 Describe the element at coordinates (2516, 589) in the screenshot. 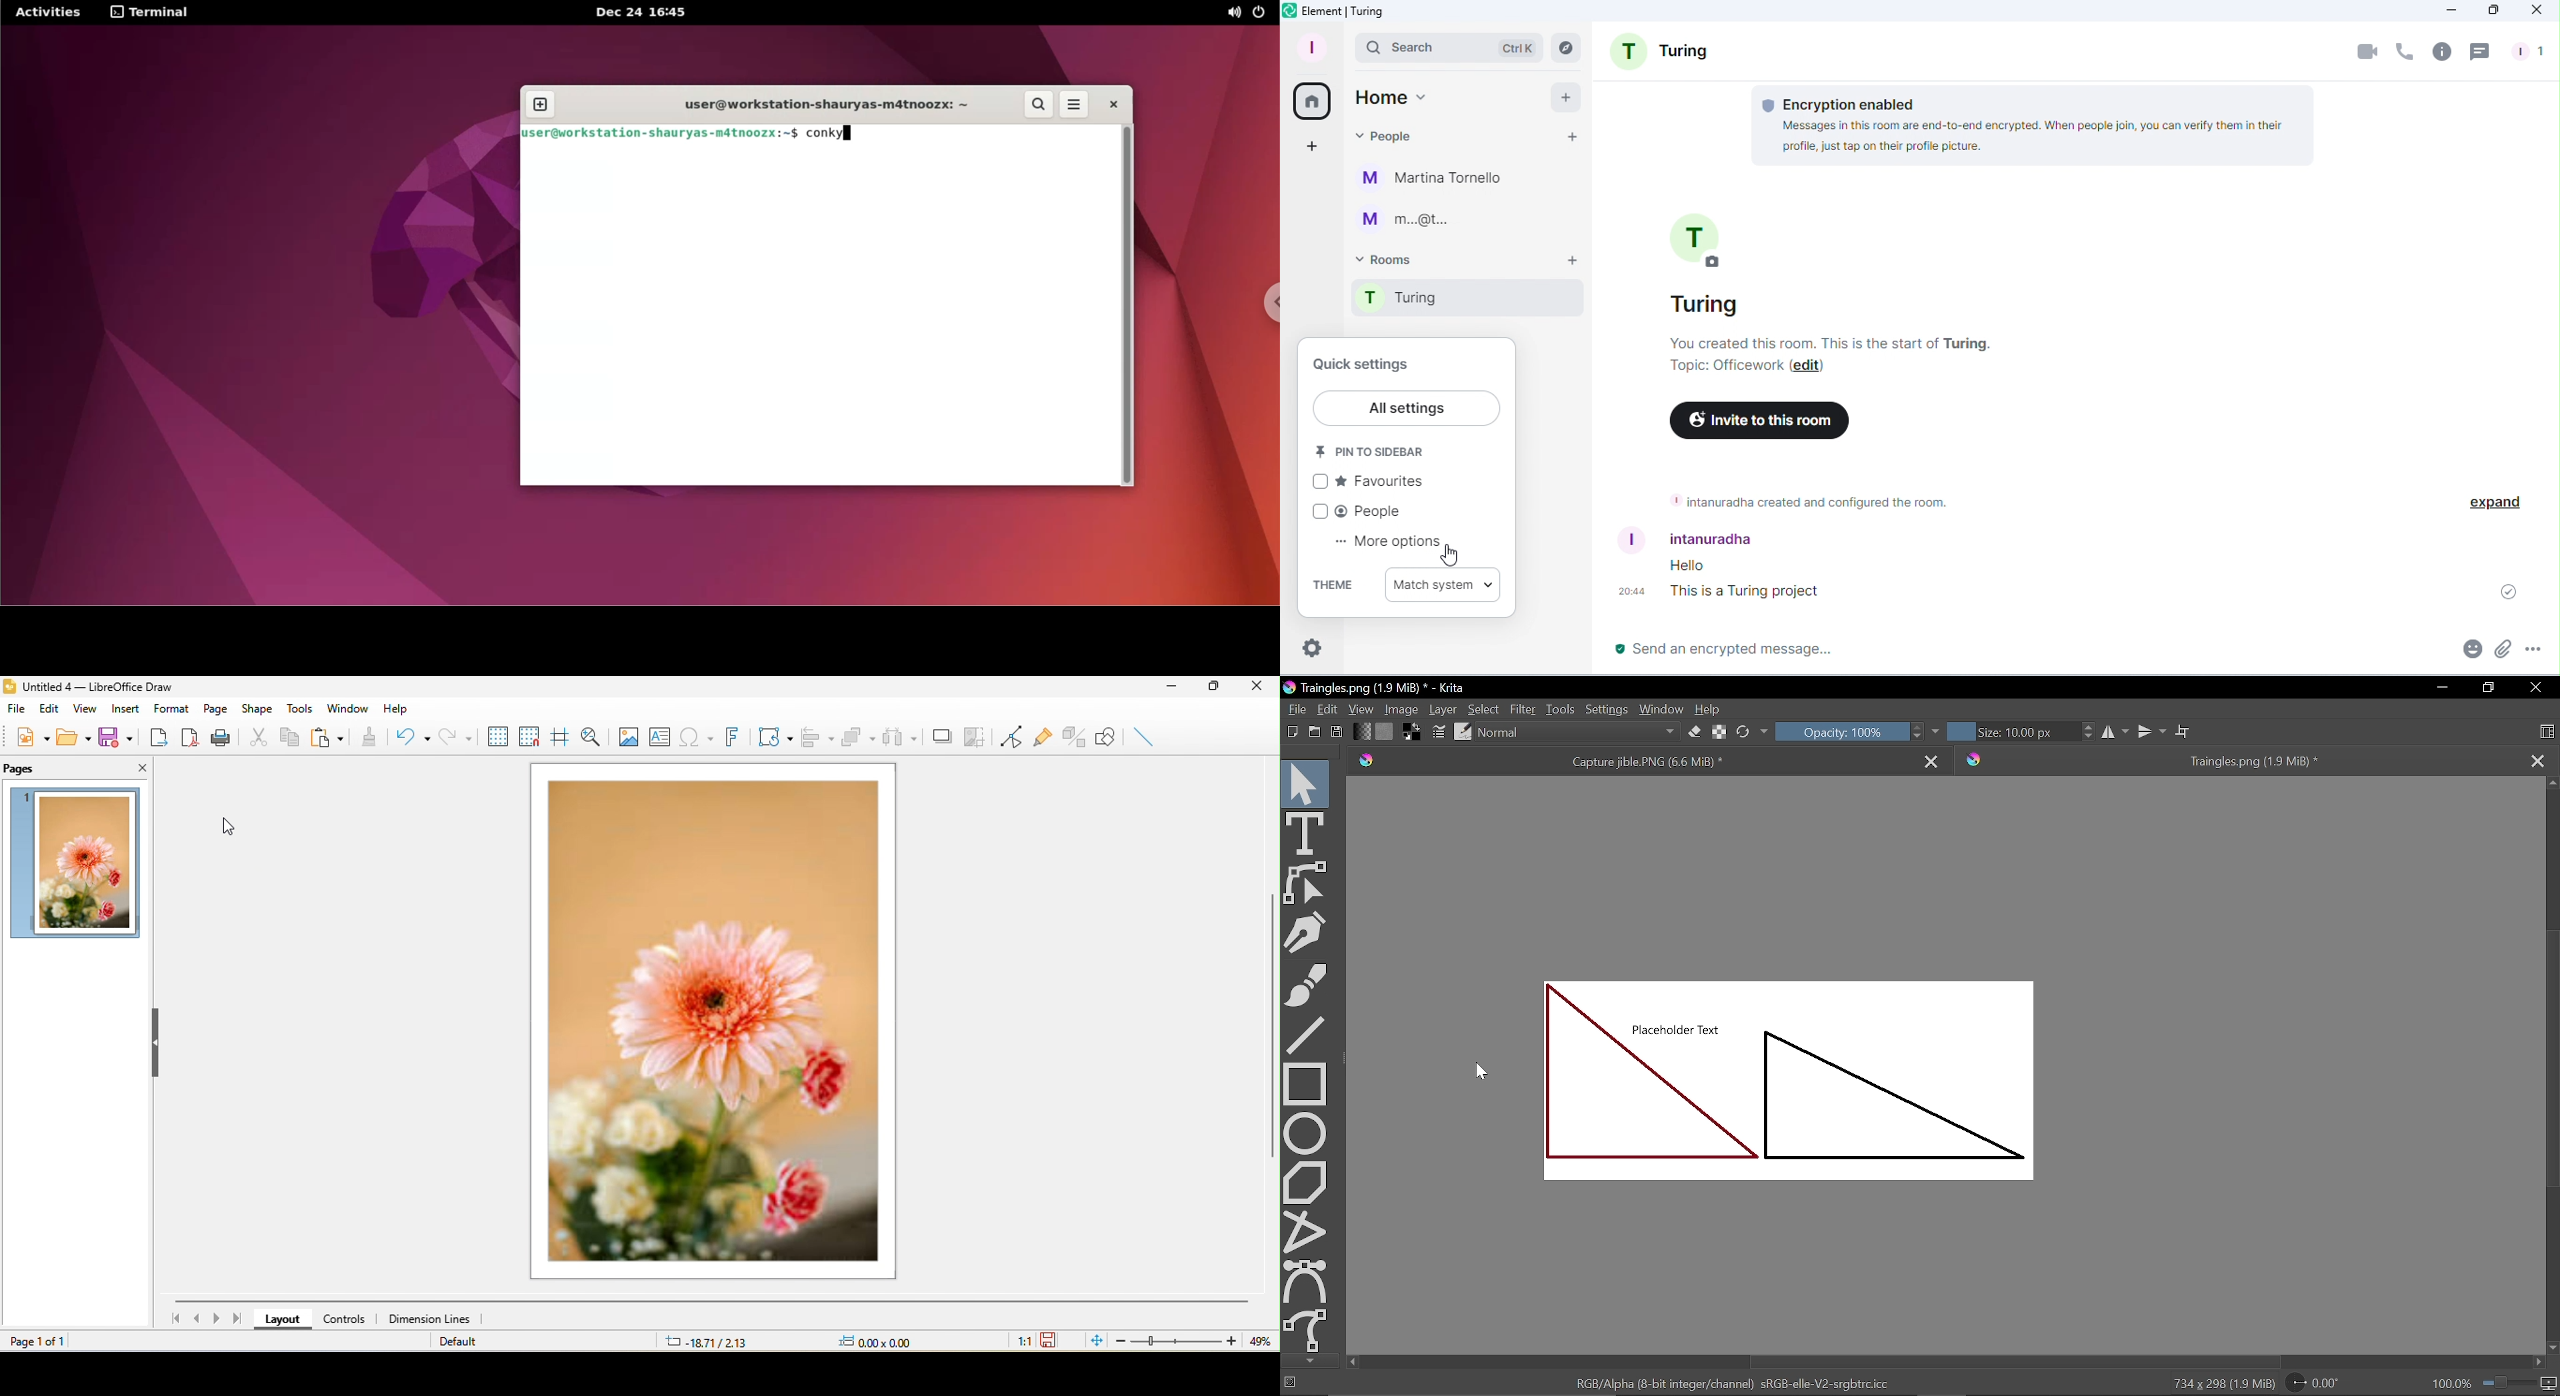

I see `Message sent` at that location.